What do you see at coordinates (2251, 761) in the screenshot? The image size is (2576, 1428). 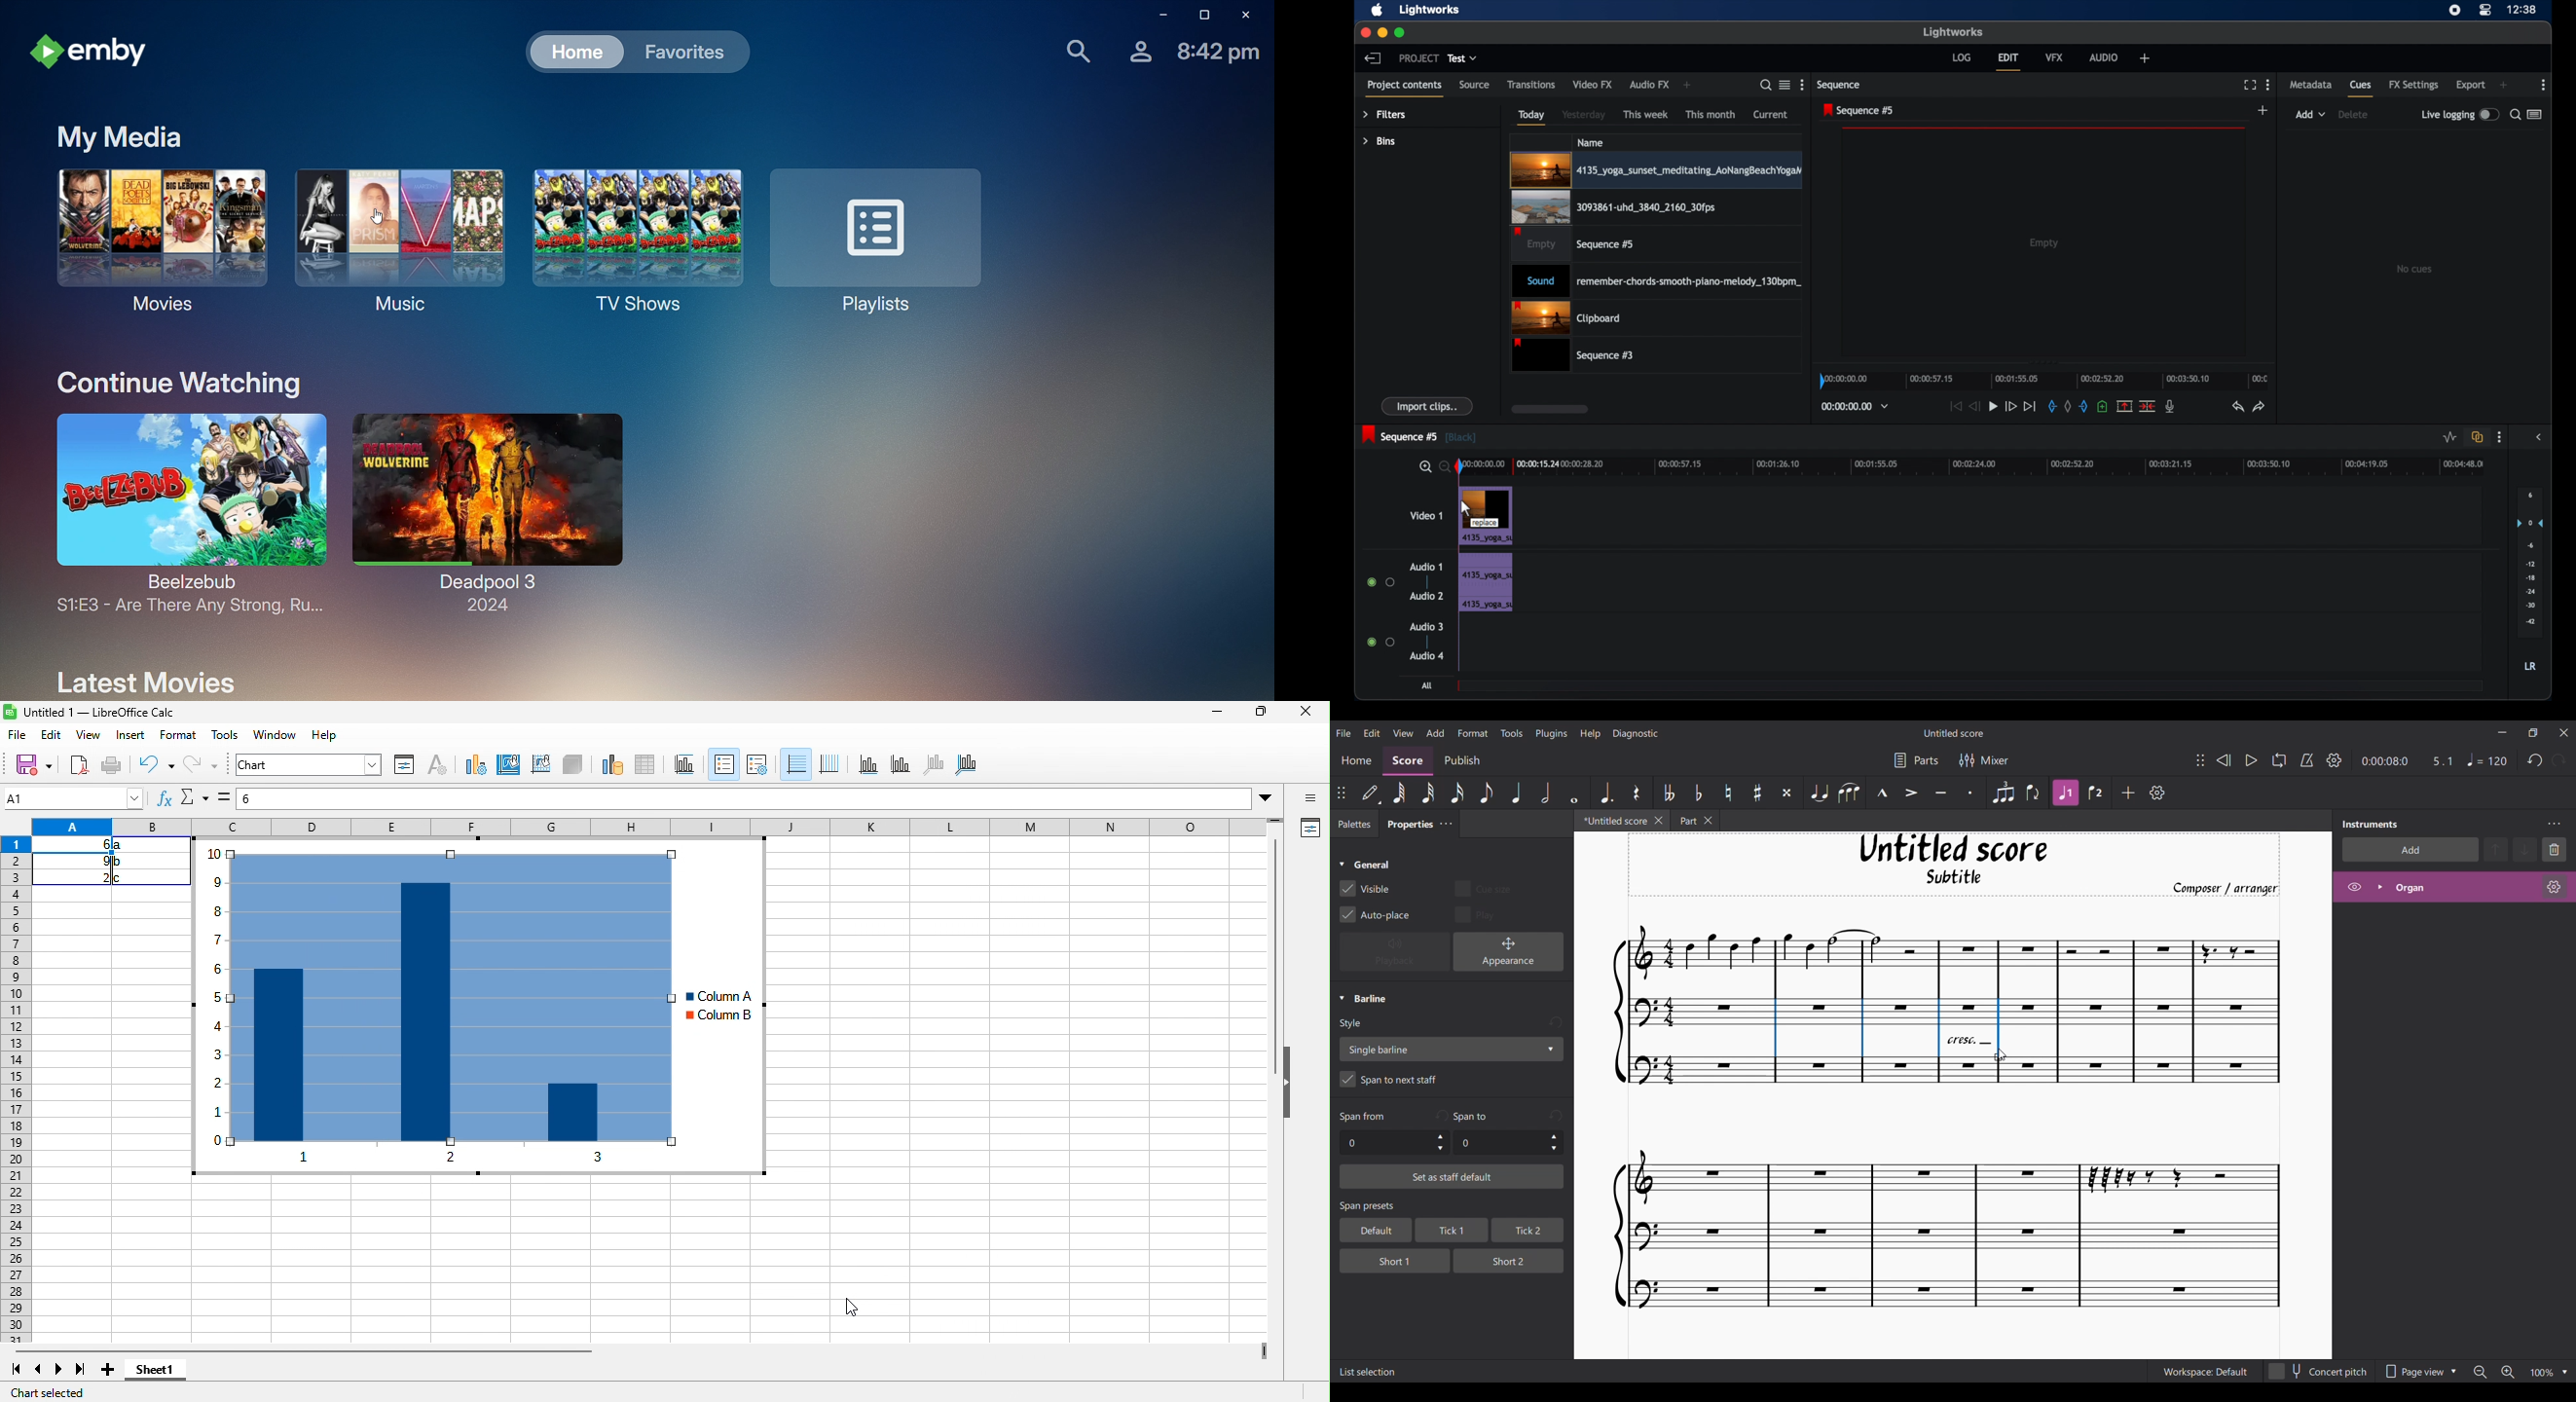 I see `Play` at bounding box center [2251, 761].